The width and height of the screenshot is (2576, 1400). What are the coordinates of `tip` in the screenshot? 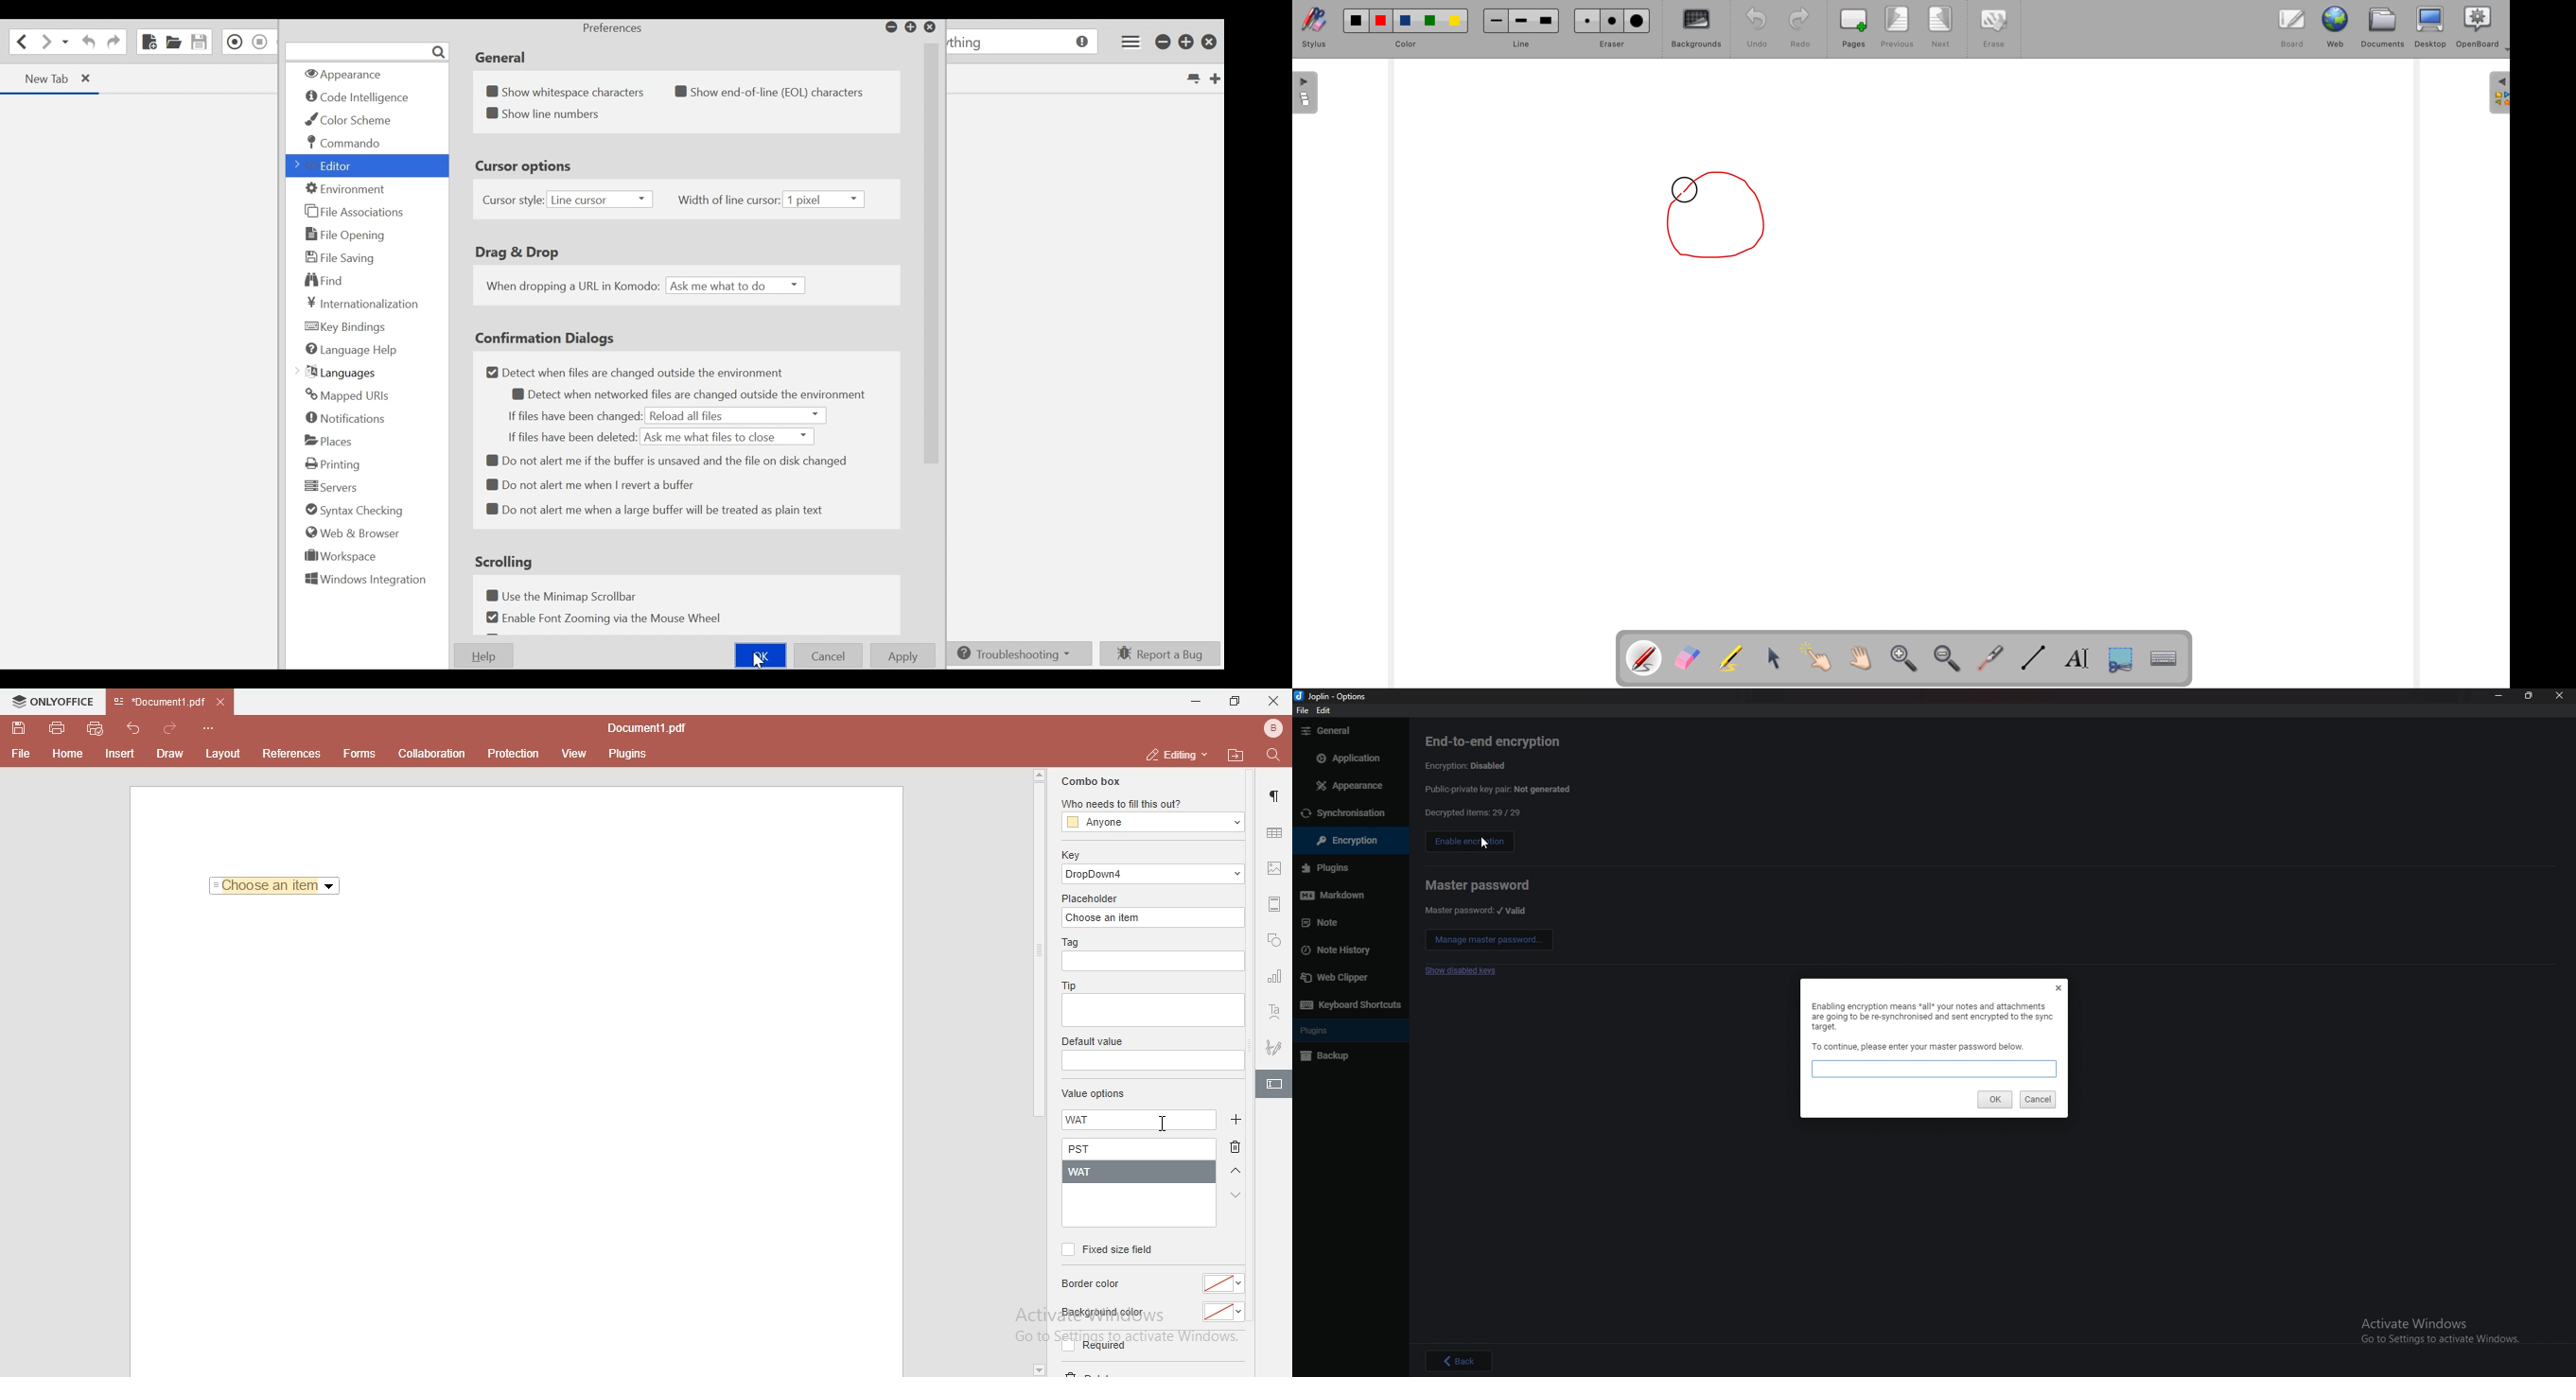 It's located at (1066, 985).